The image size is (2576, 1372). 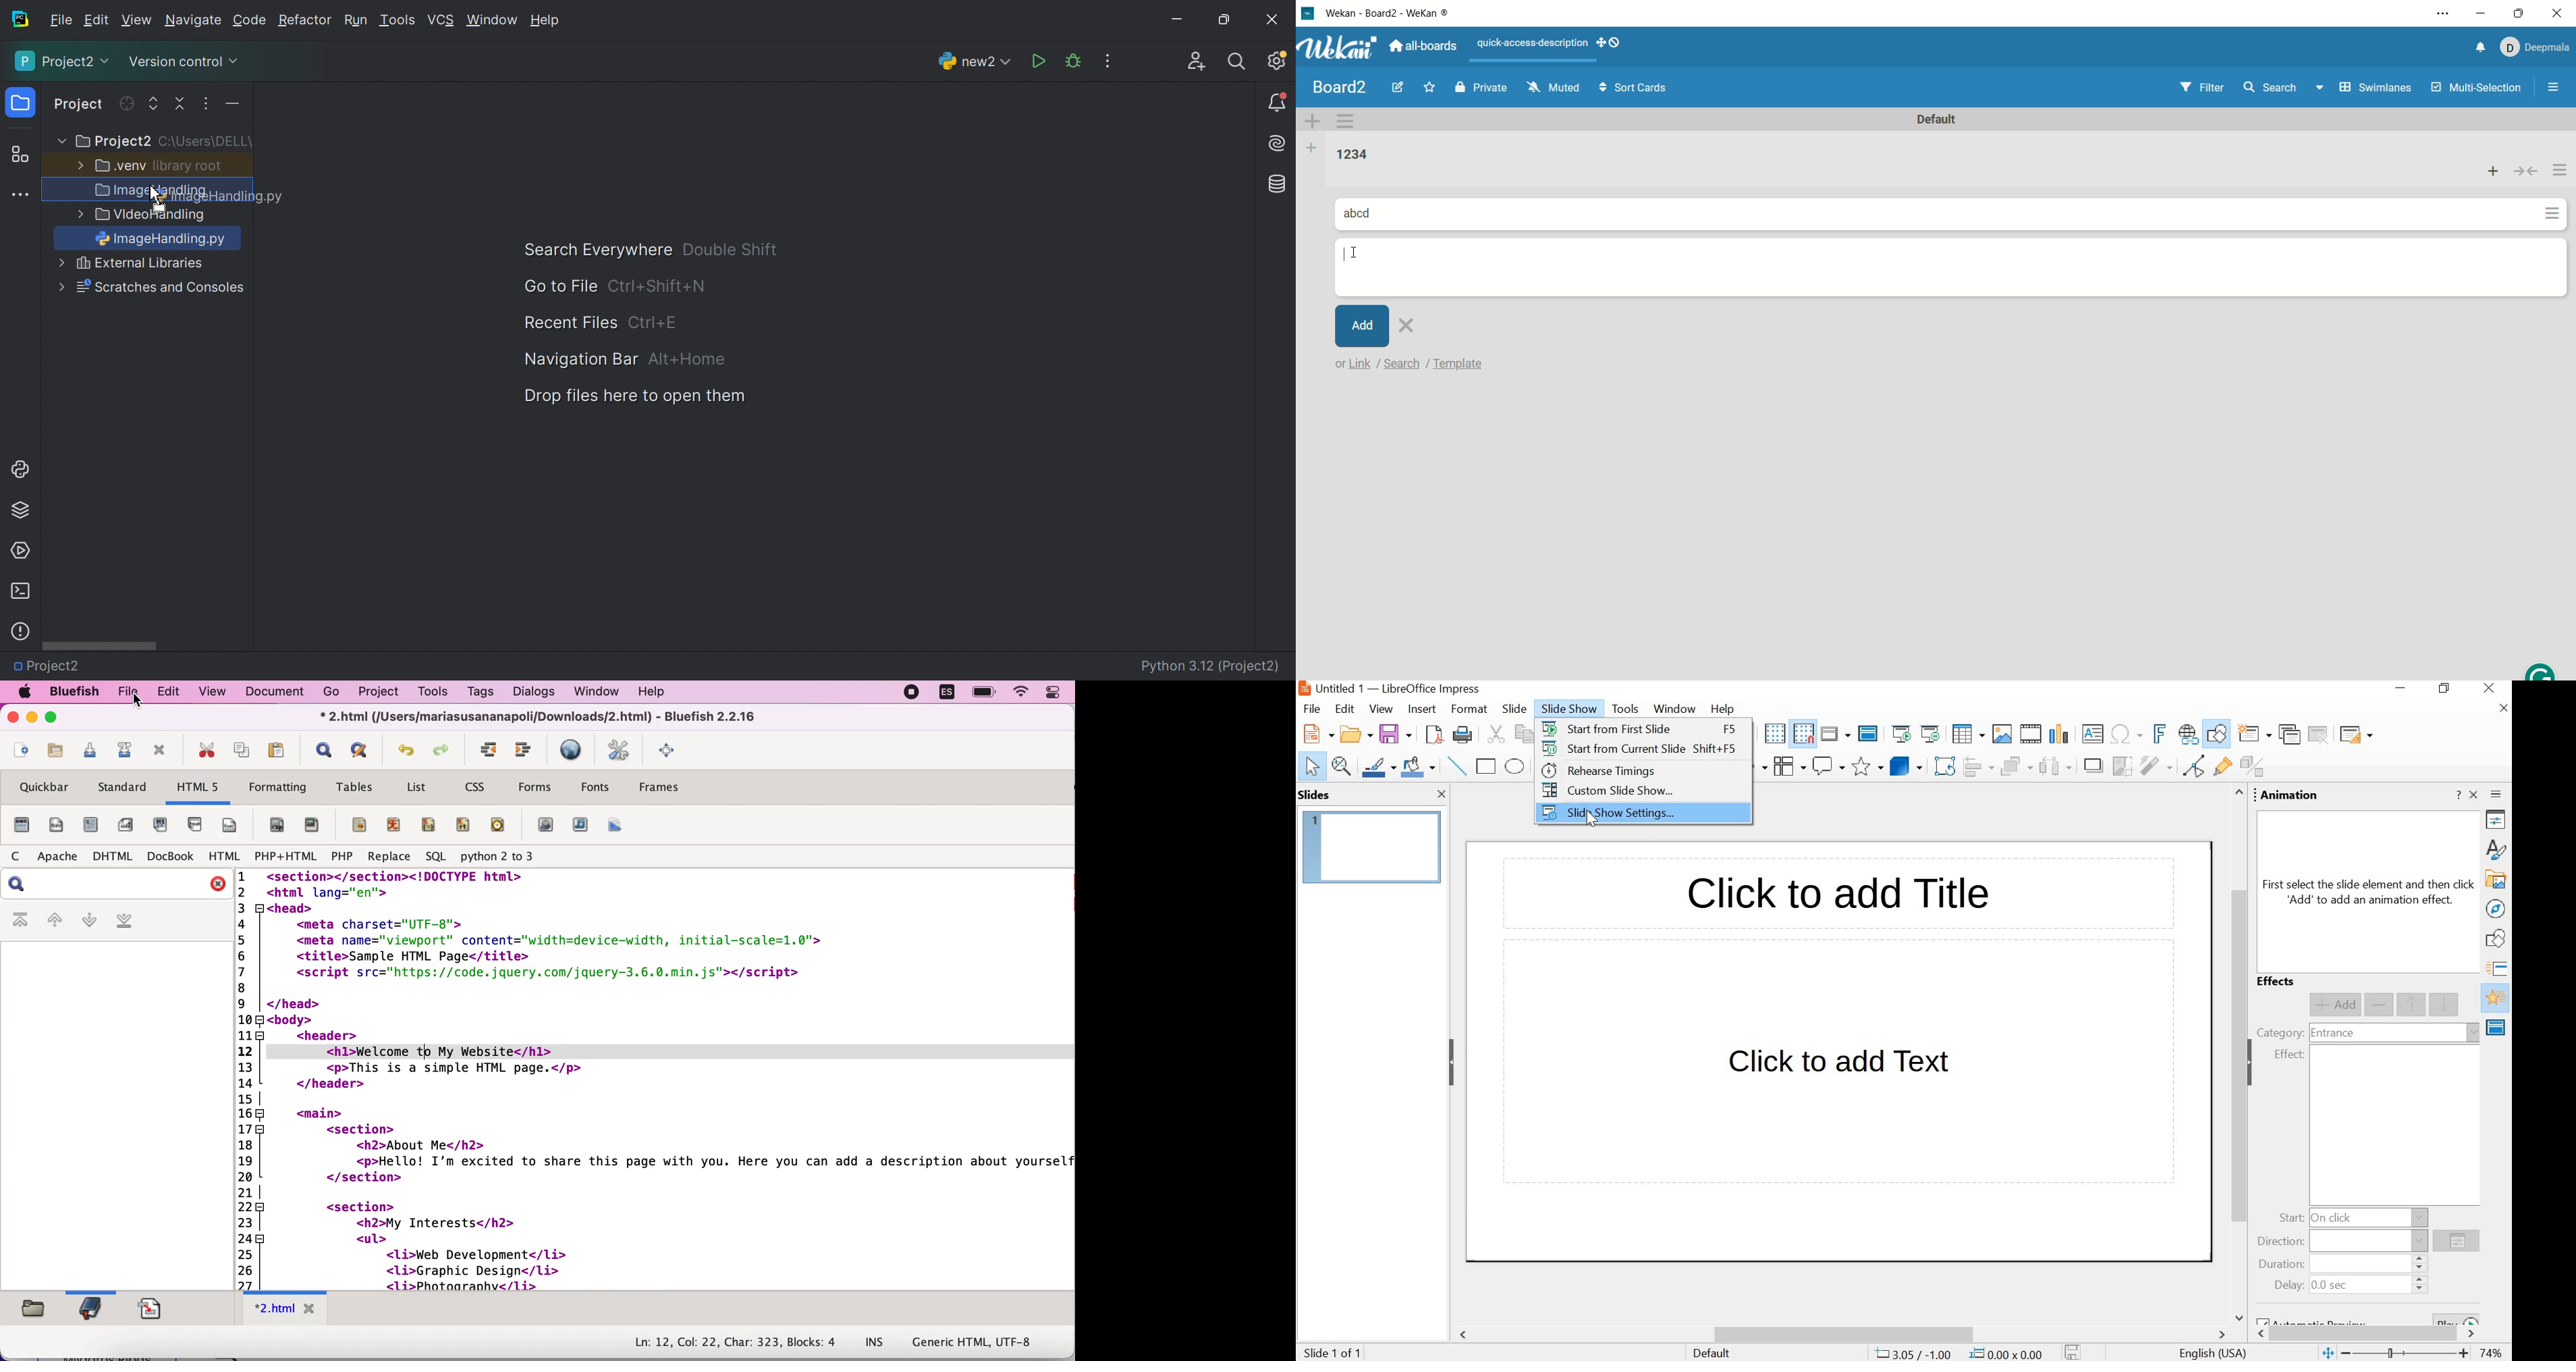 What do you see at coordinates (1566, 709) in the screenshot?
I see `slide show menu` at bounding box center [1566, 709].